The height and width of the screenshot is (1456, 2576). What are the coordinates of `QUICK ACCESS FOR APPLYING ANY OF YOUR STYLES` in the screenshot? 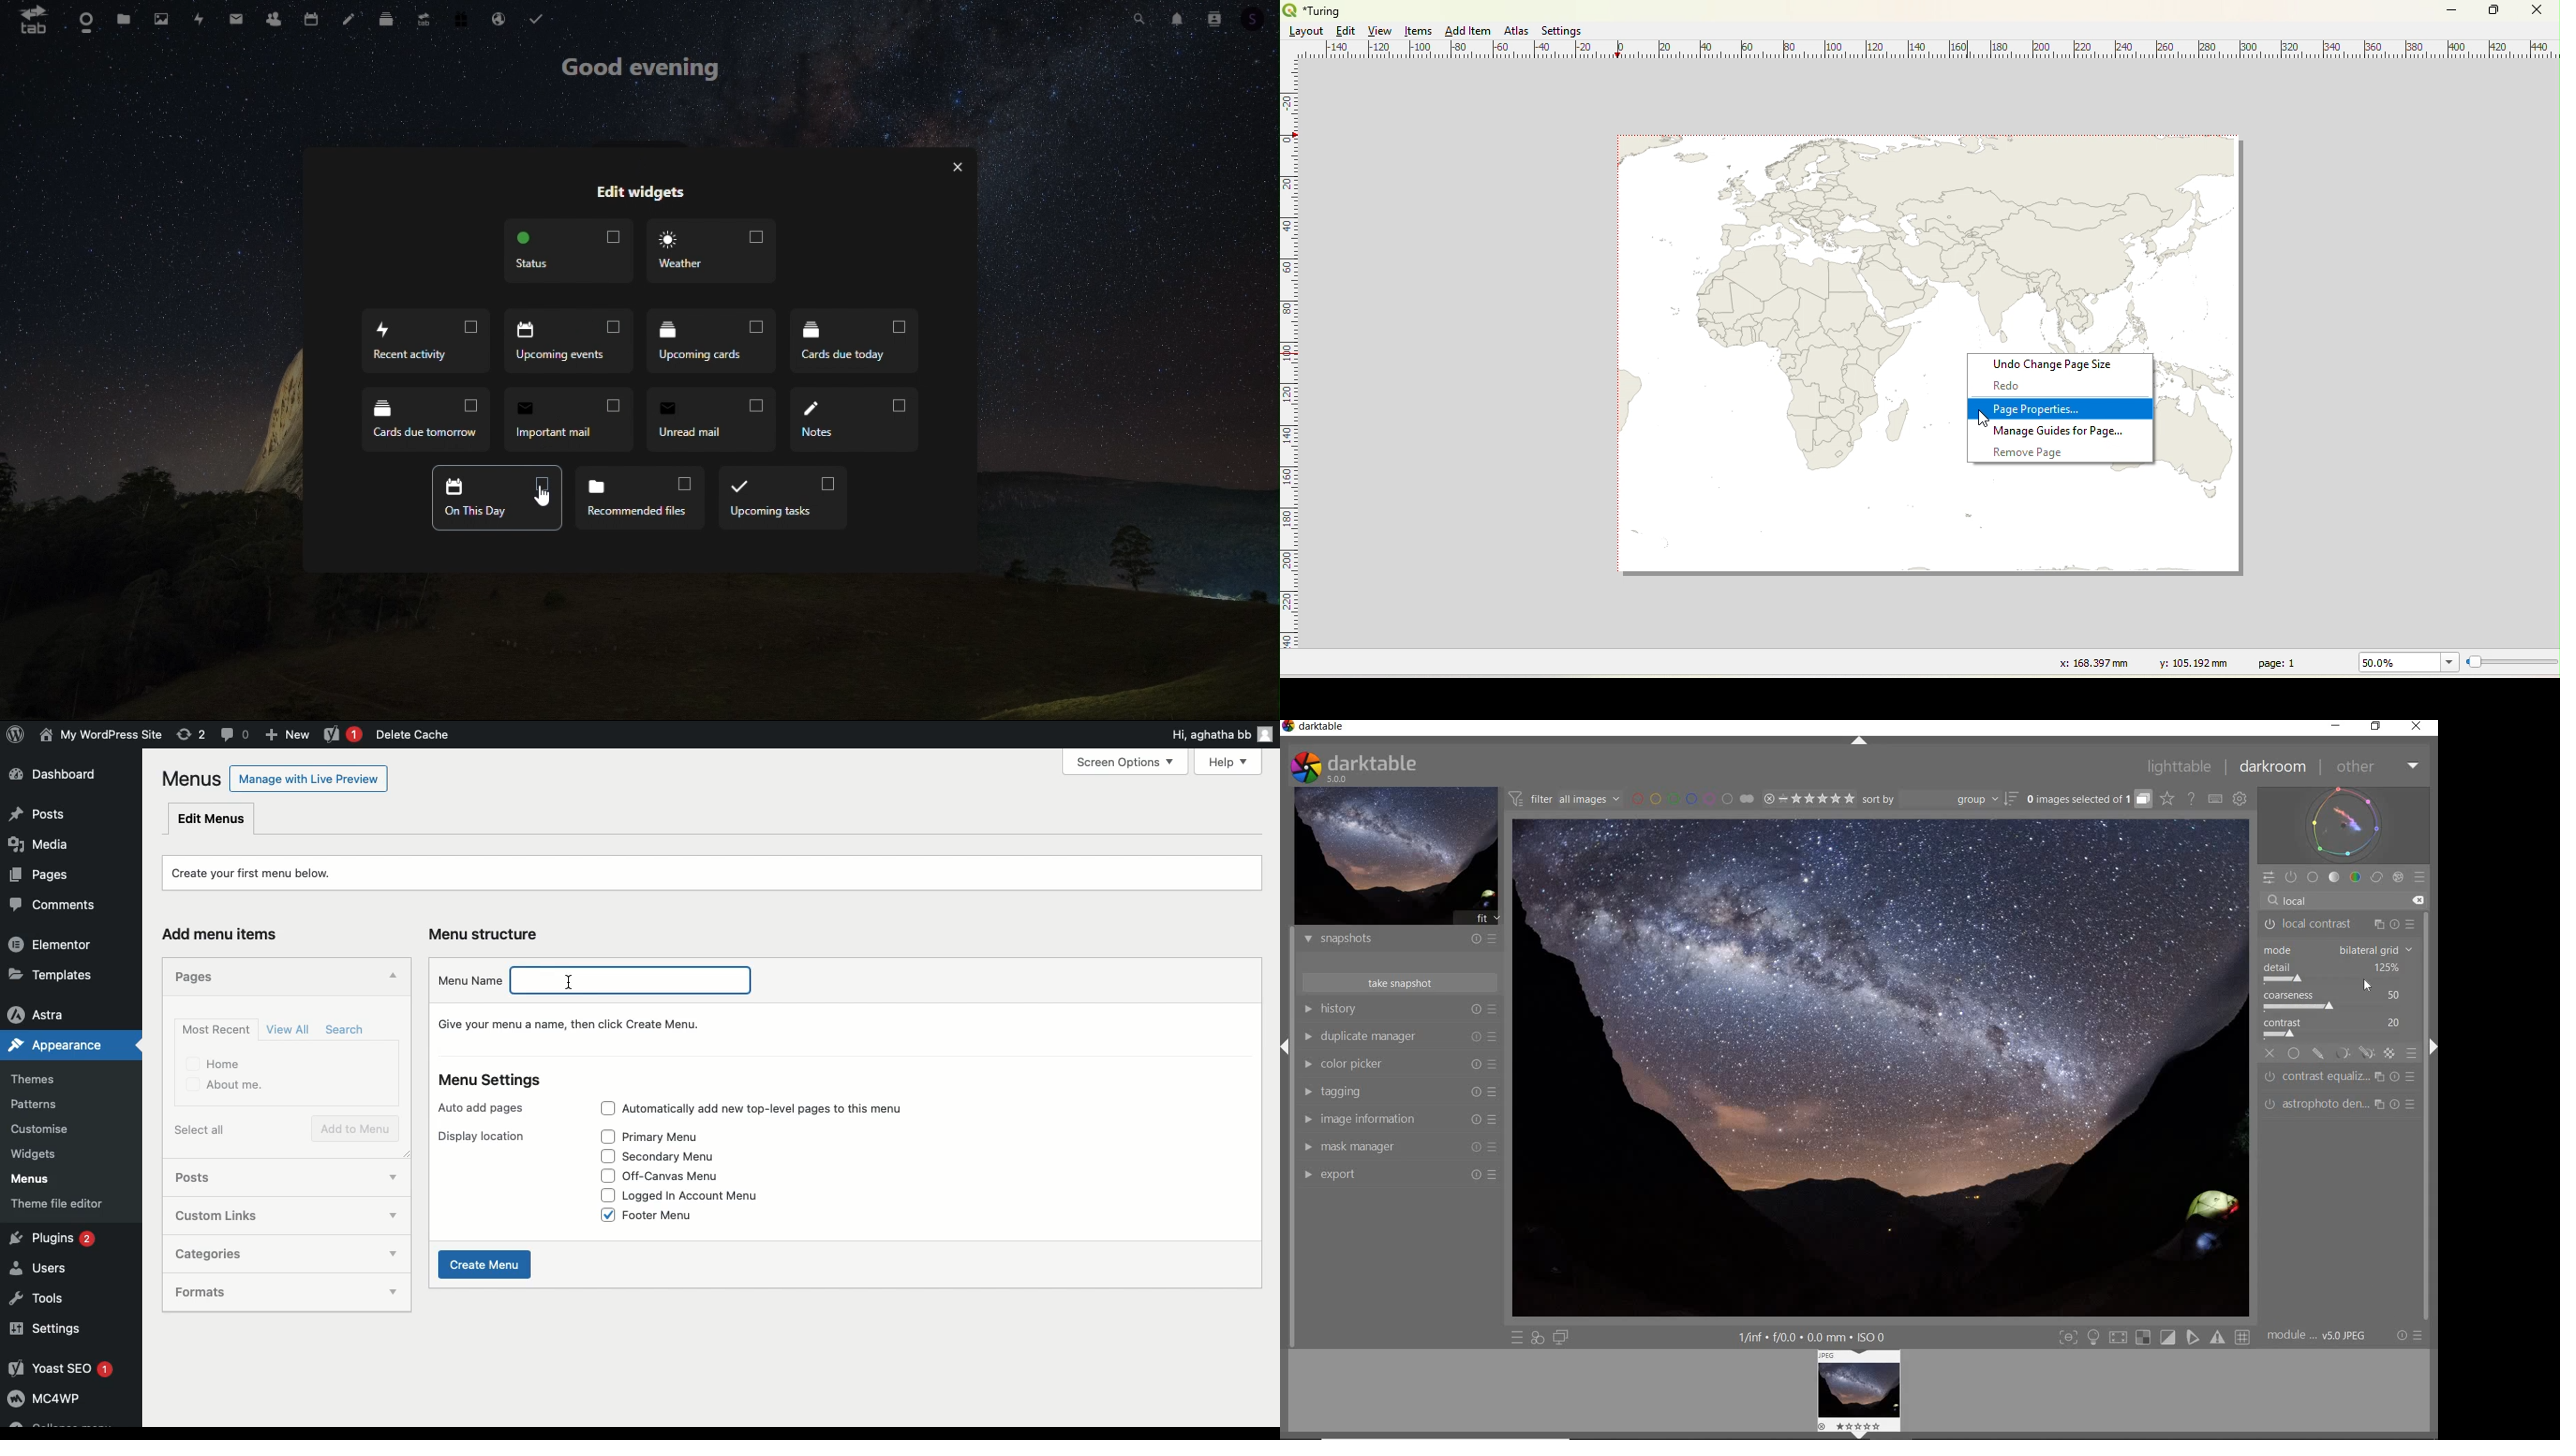 It's located at (1537, 1337).